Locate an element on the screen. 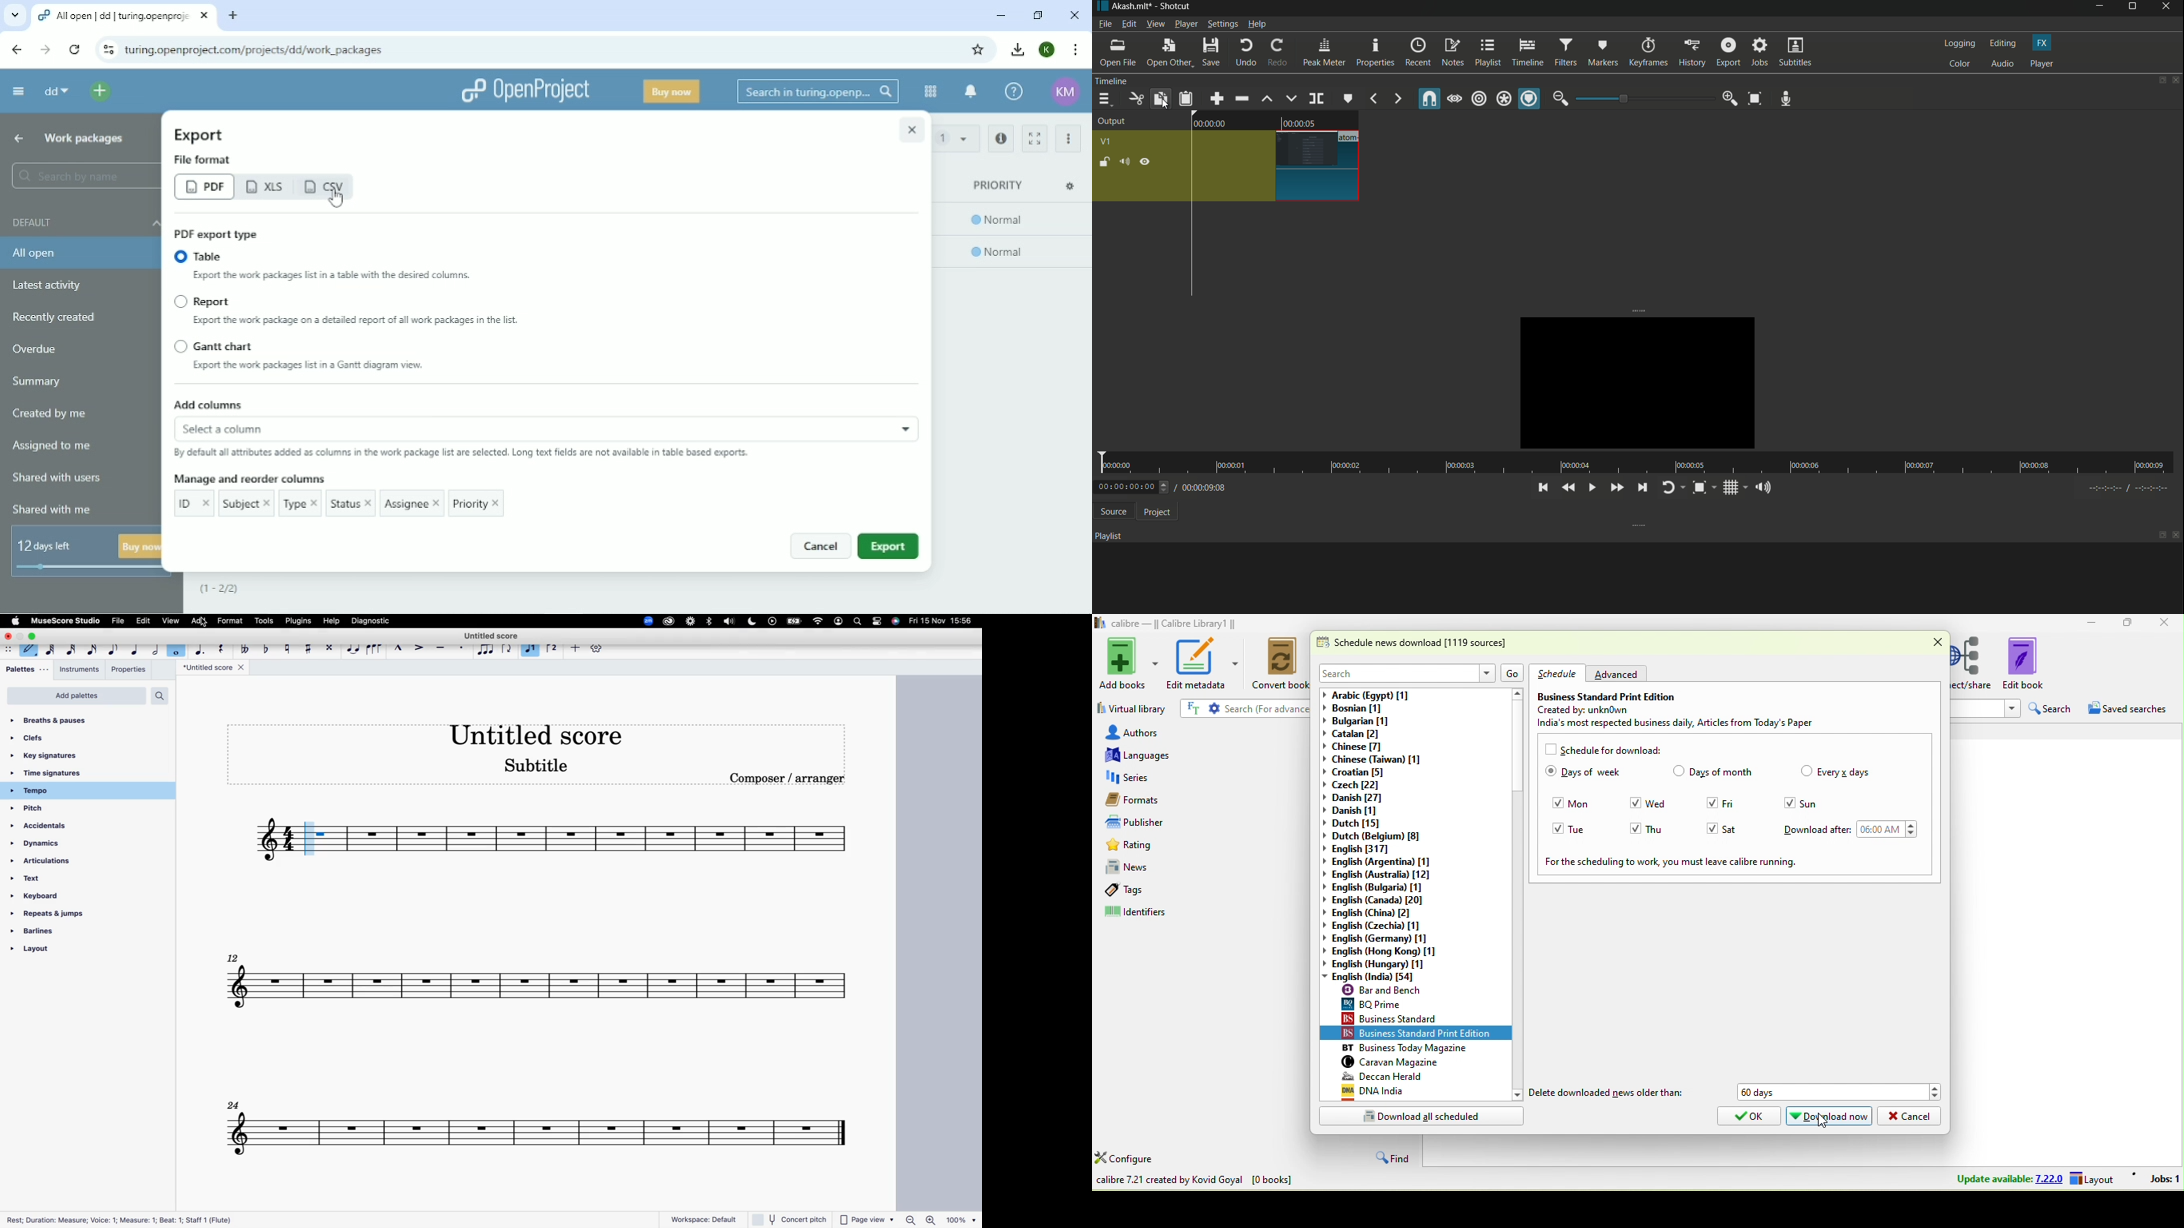  battery is located at coordinates (795, 622).